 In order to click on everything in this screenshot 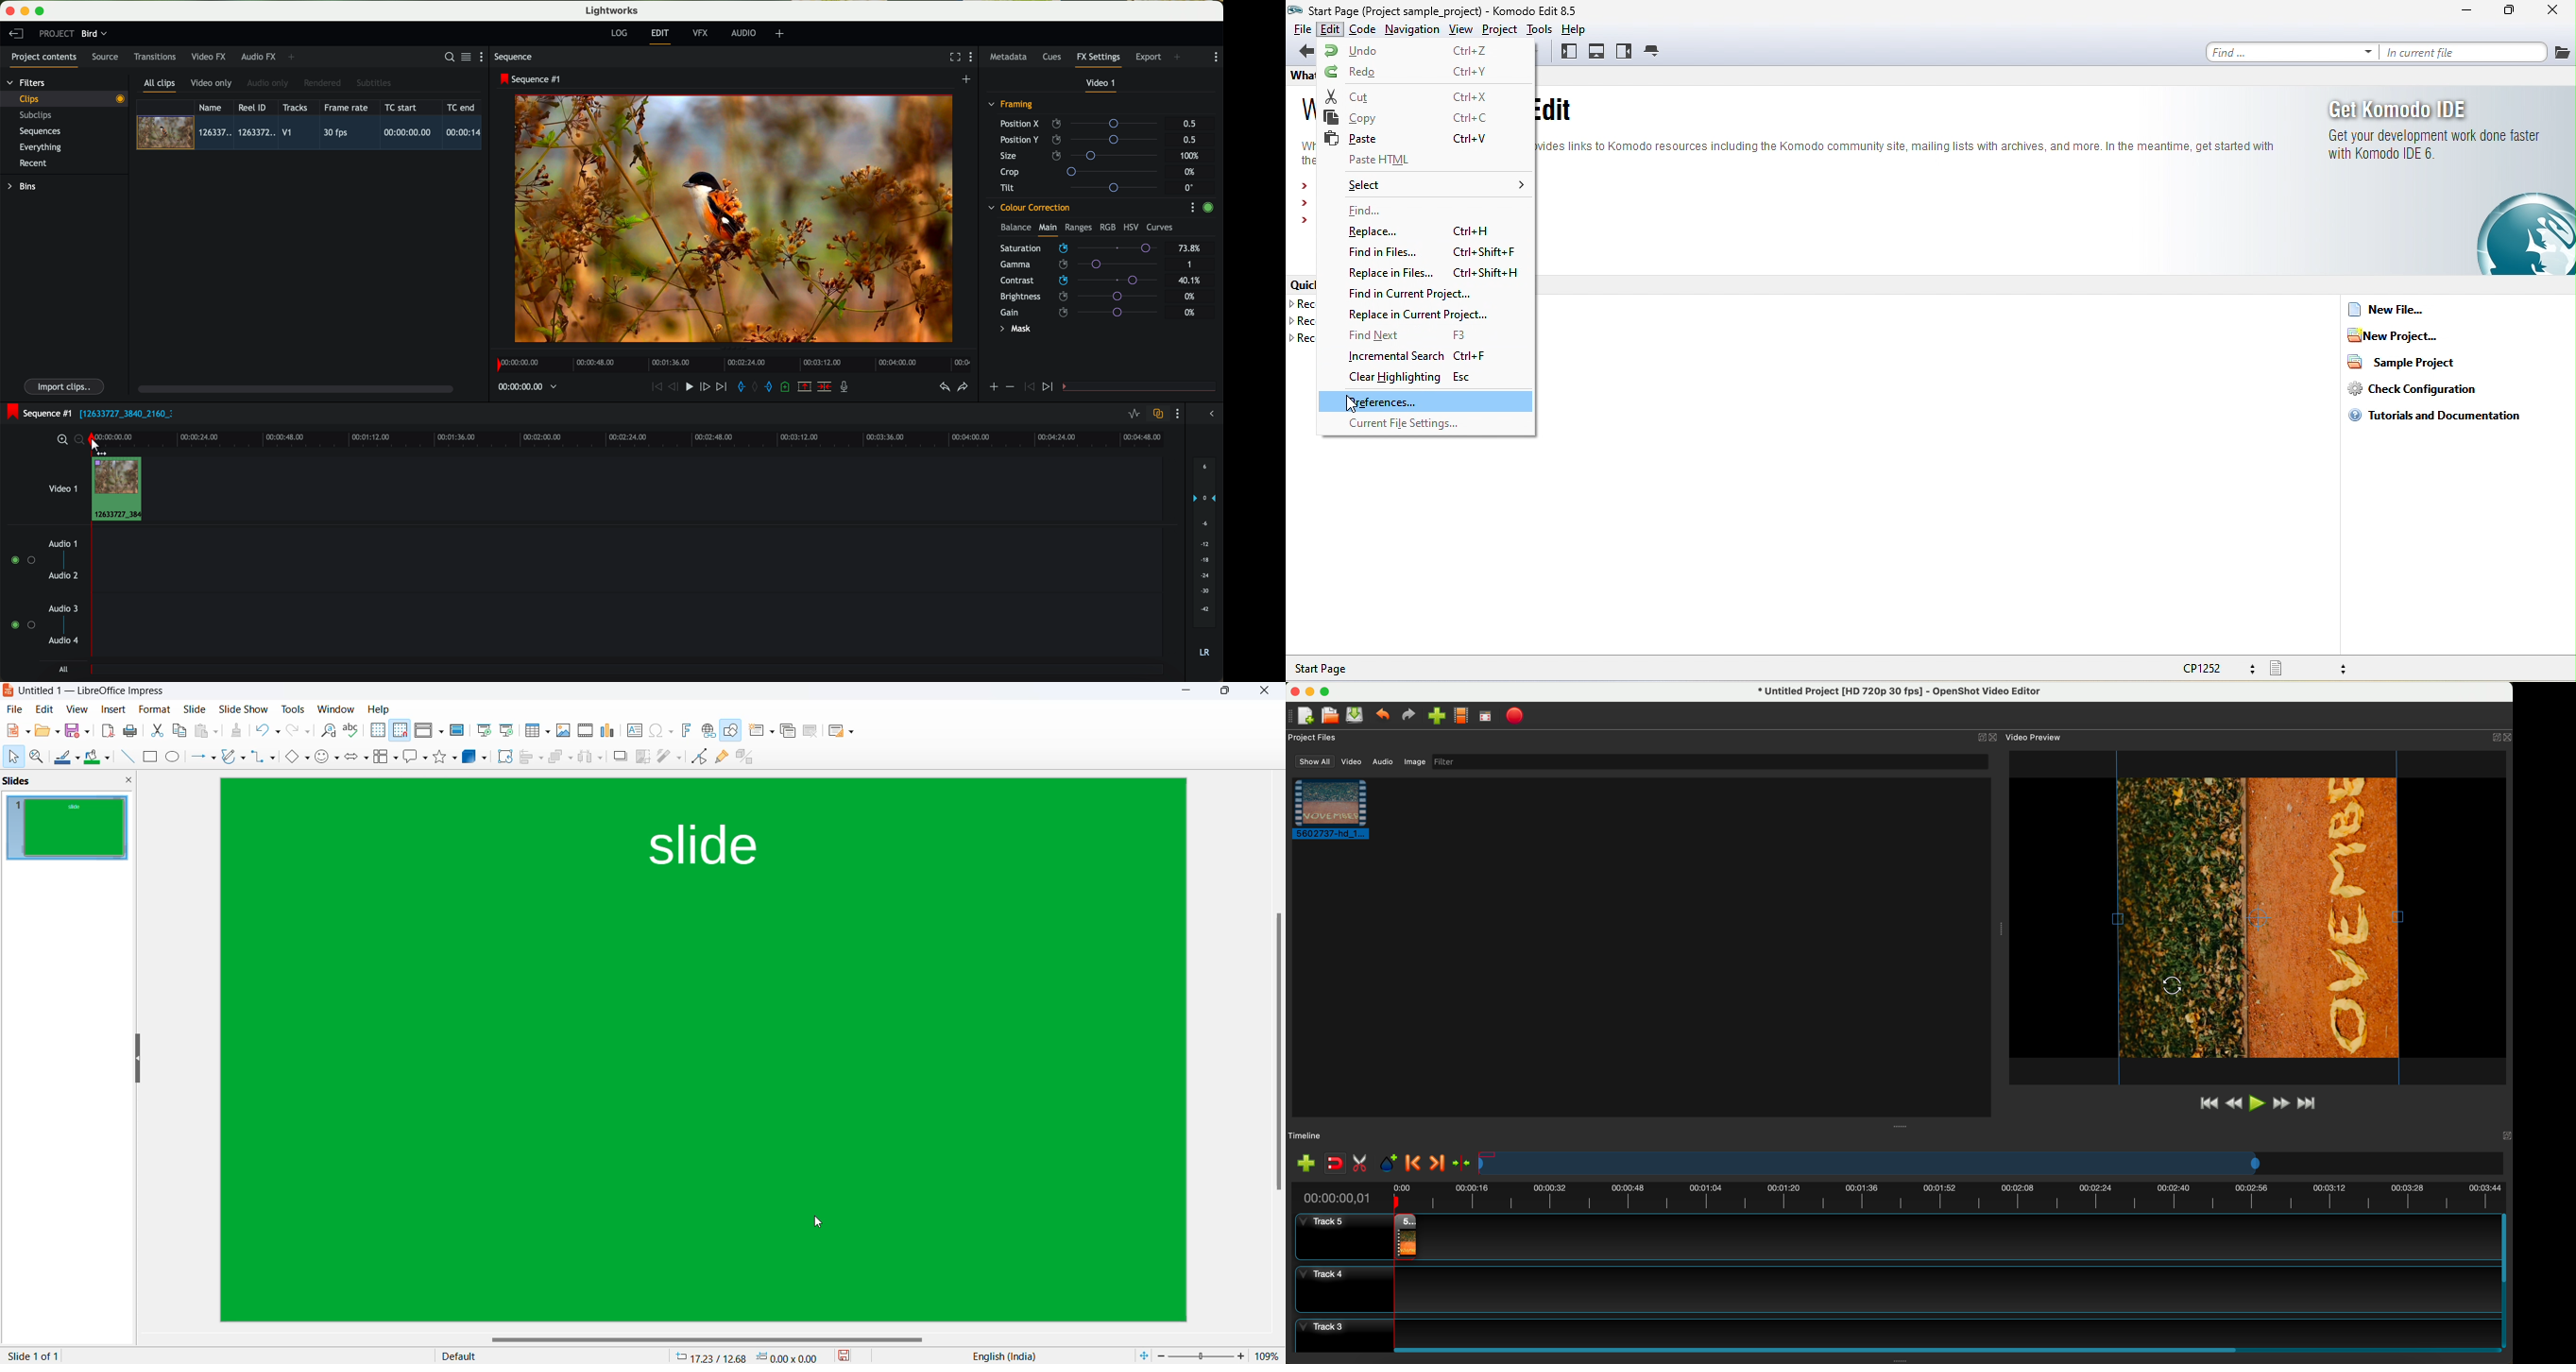, I will do `click(41, 148)`.